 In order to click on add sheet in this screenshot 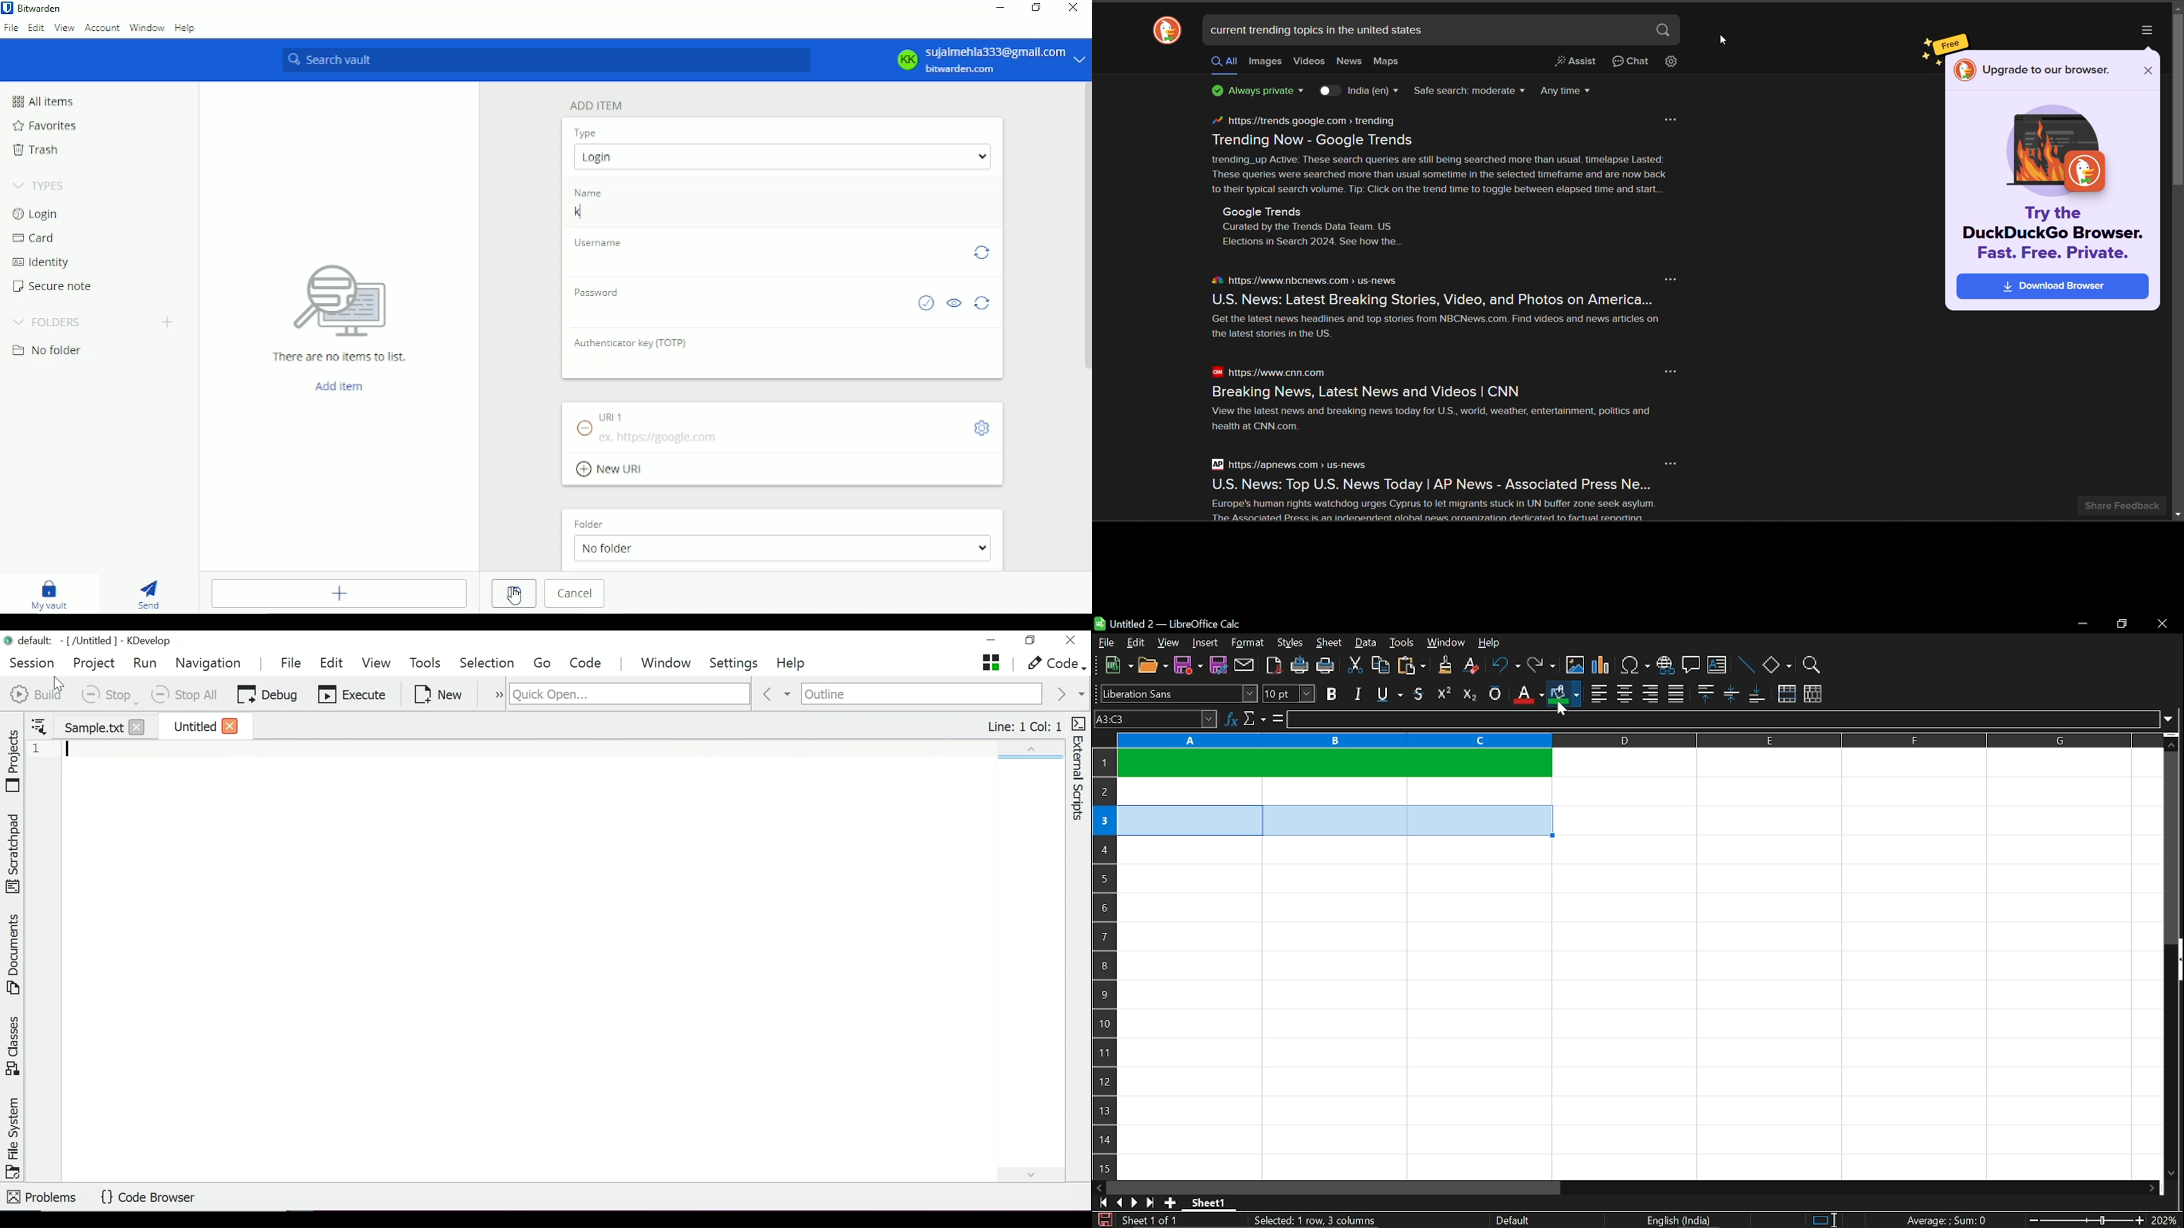, I will do `click(1170, 1203)`.